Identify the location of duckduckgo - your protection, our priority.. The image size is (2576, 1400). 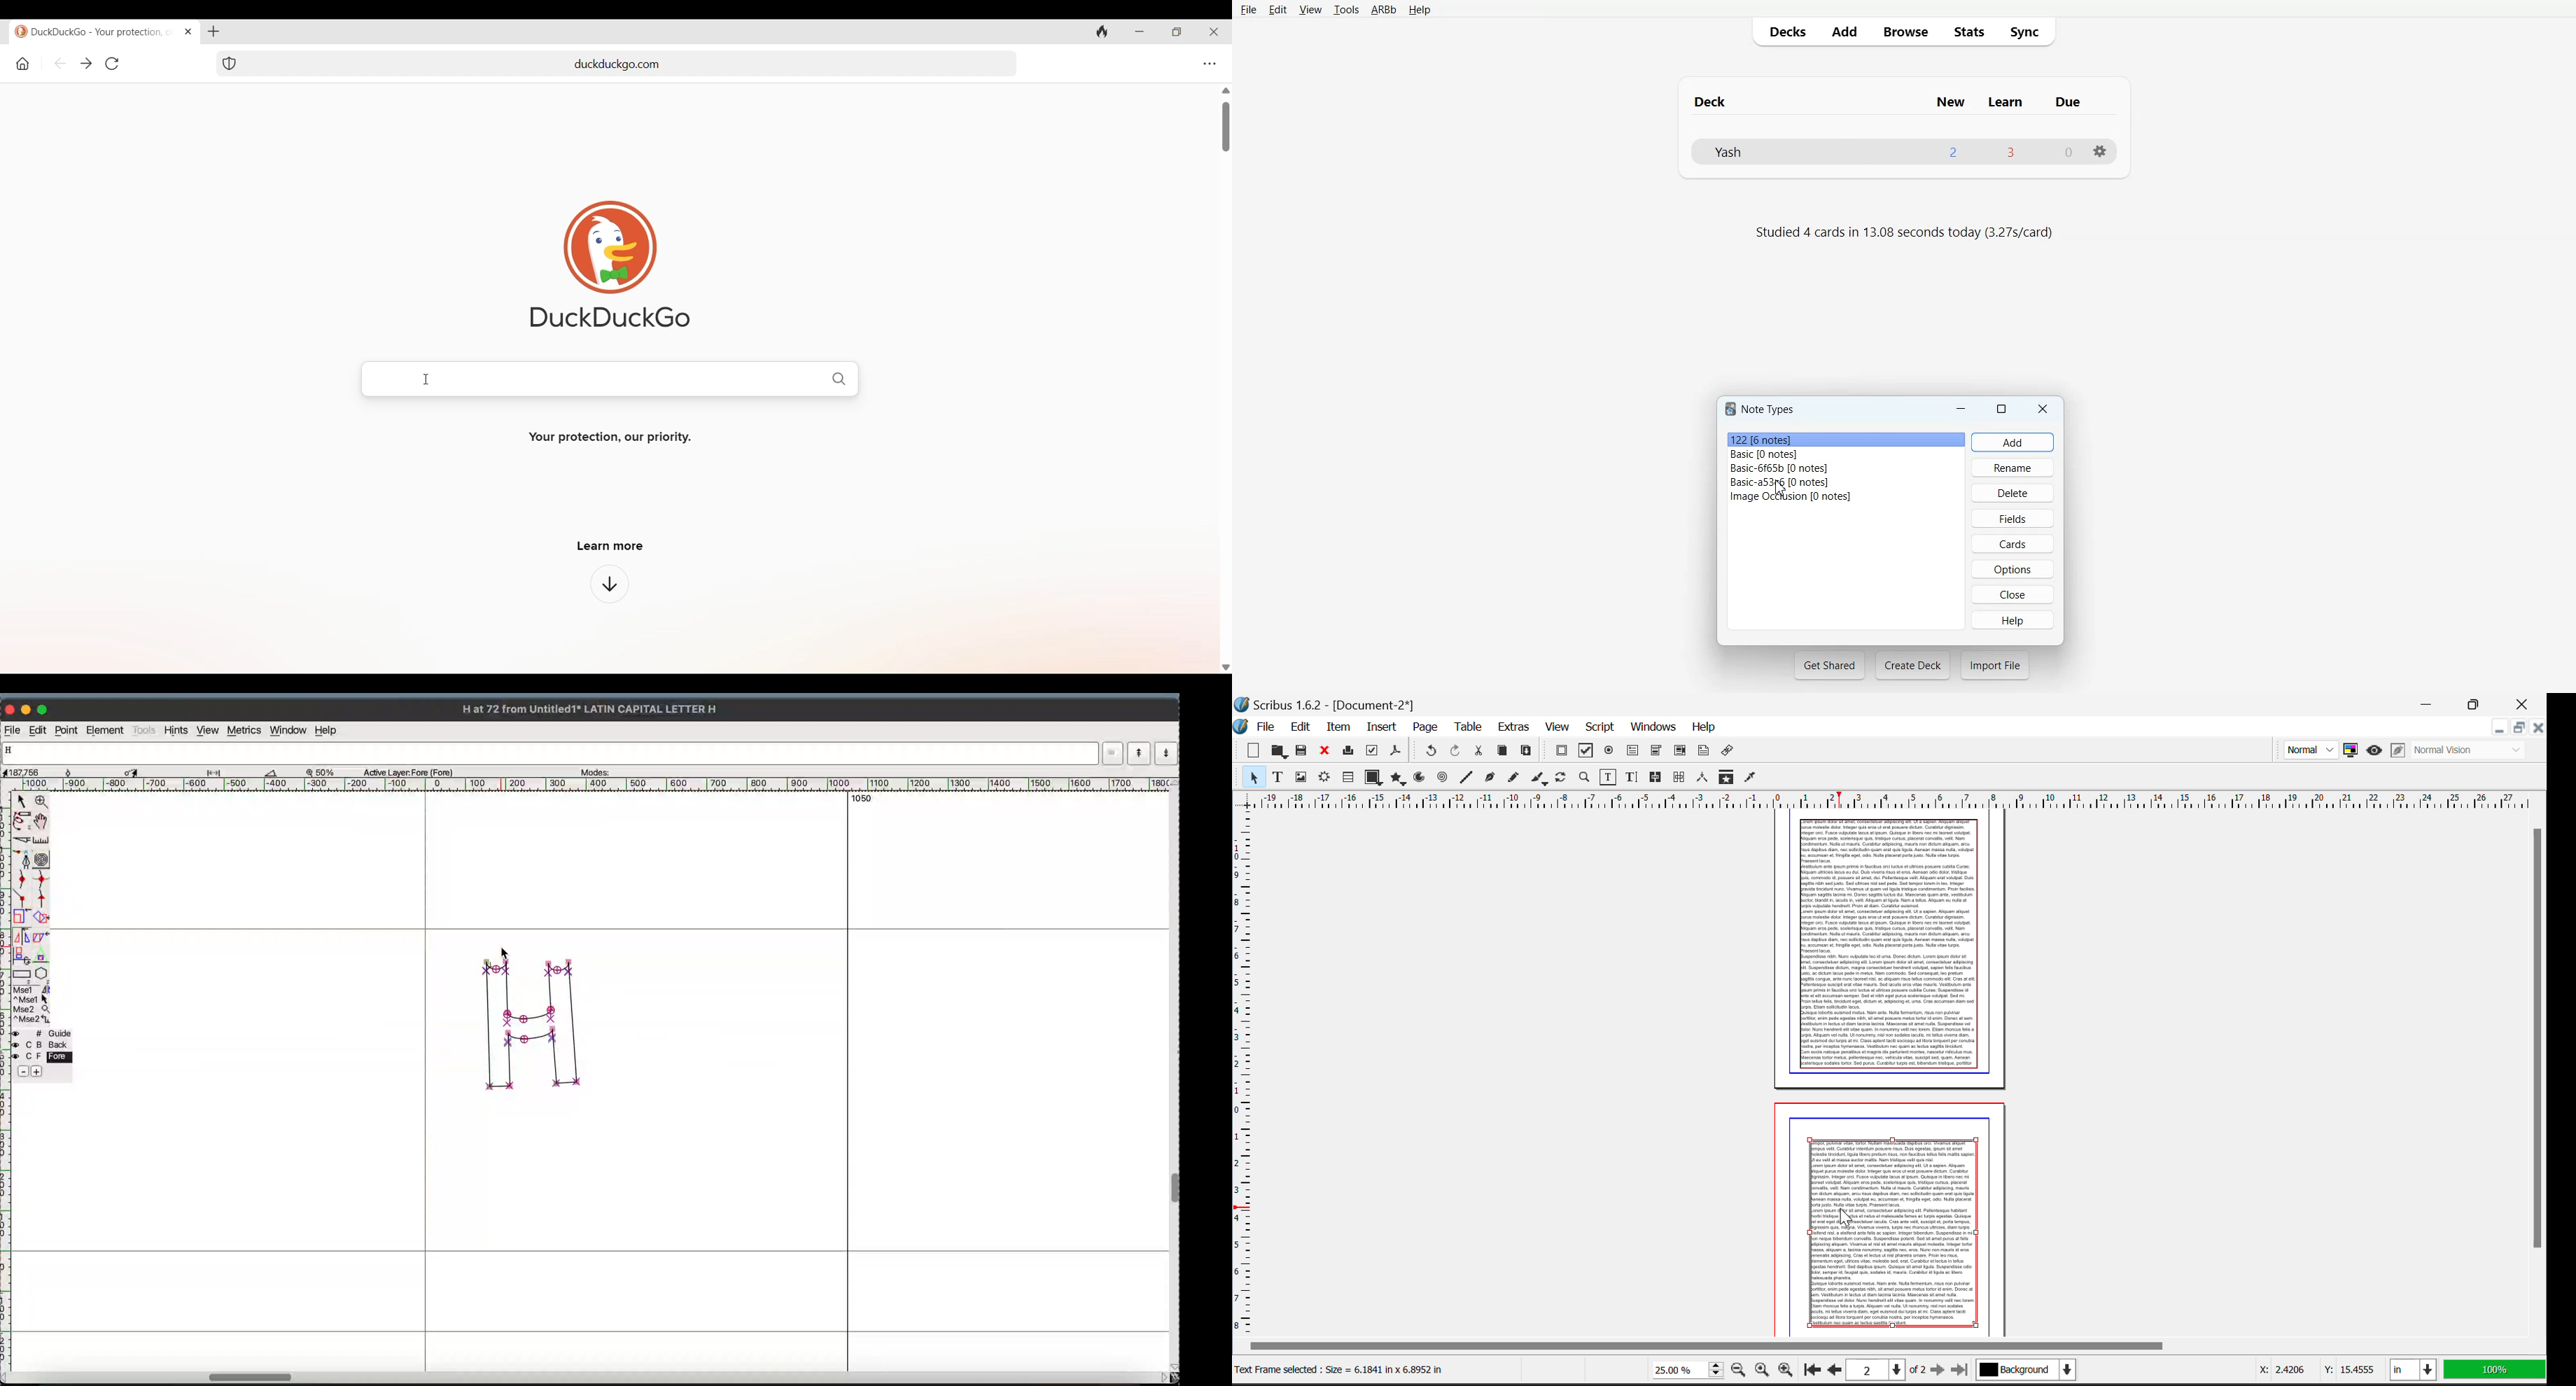
(85, 32).